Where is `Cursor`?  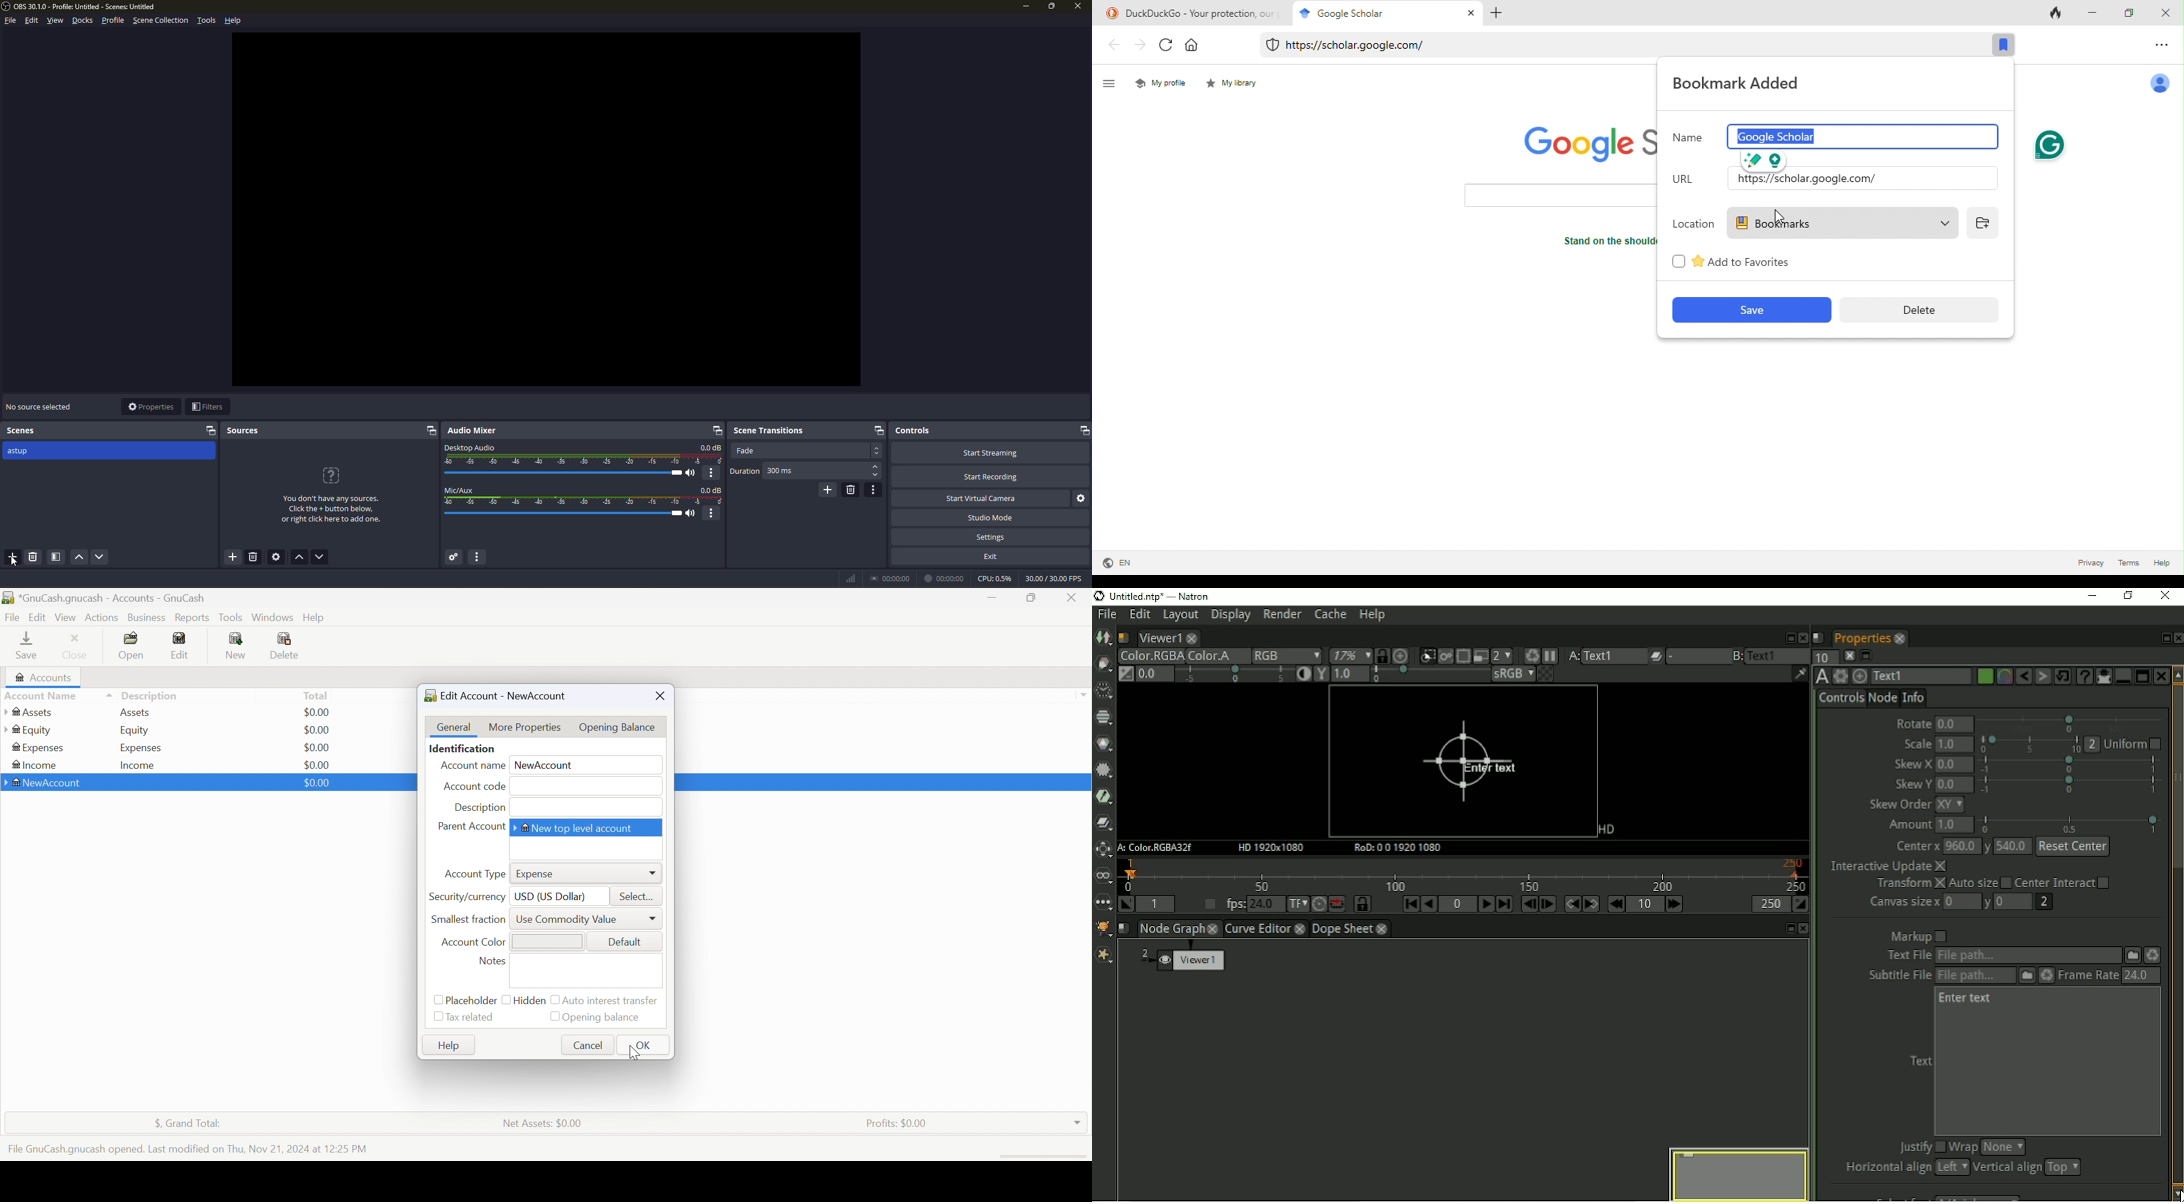 Cursor is located at coordinates (631, 1052).